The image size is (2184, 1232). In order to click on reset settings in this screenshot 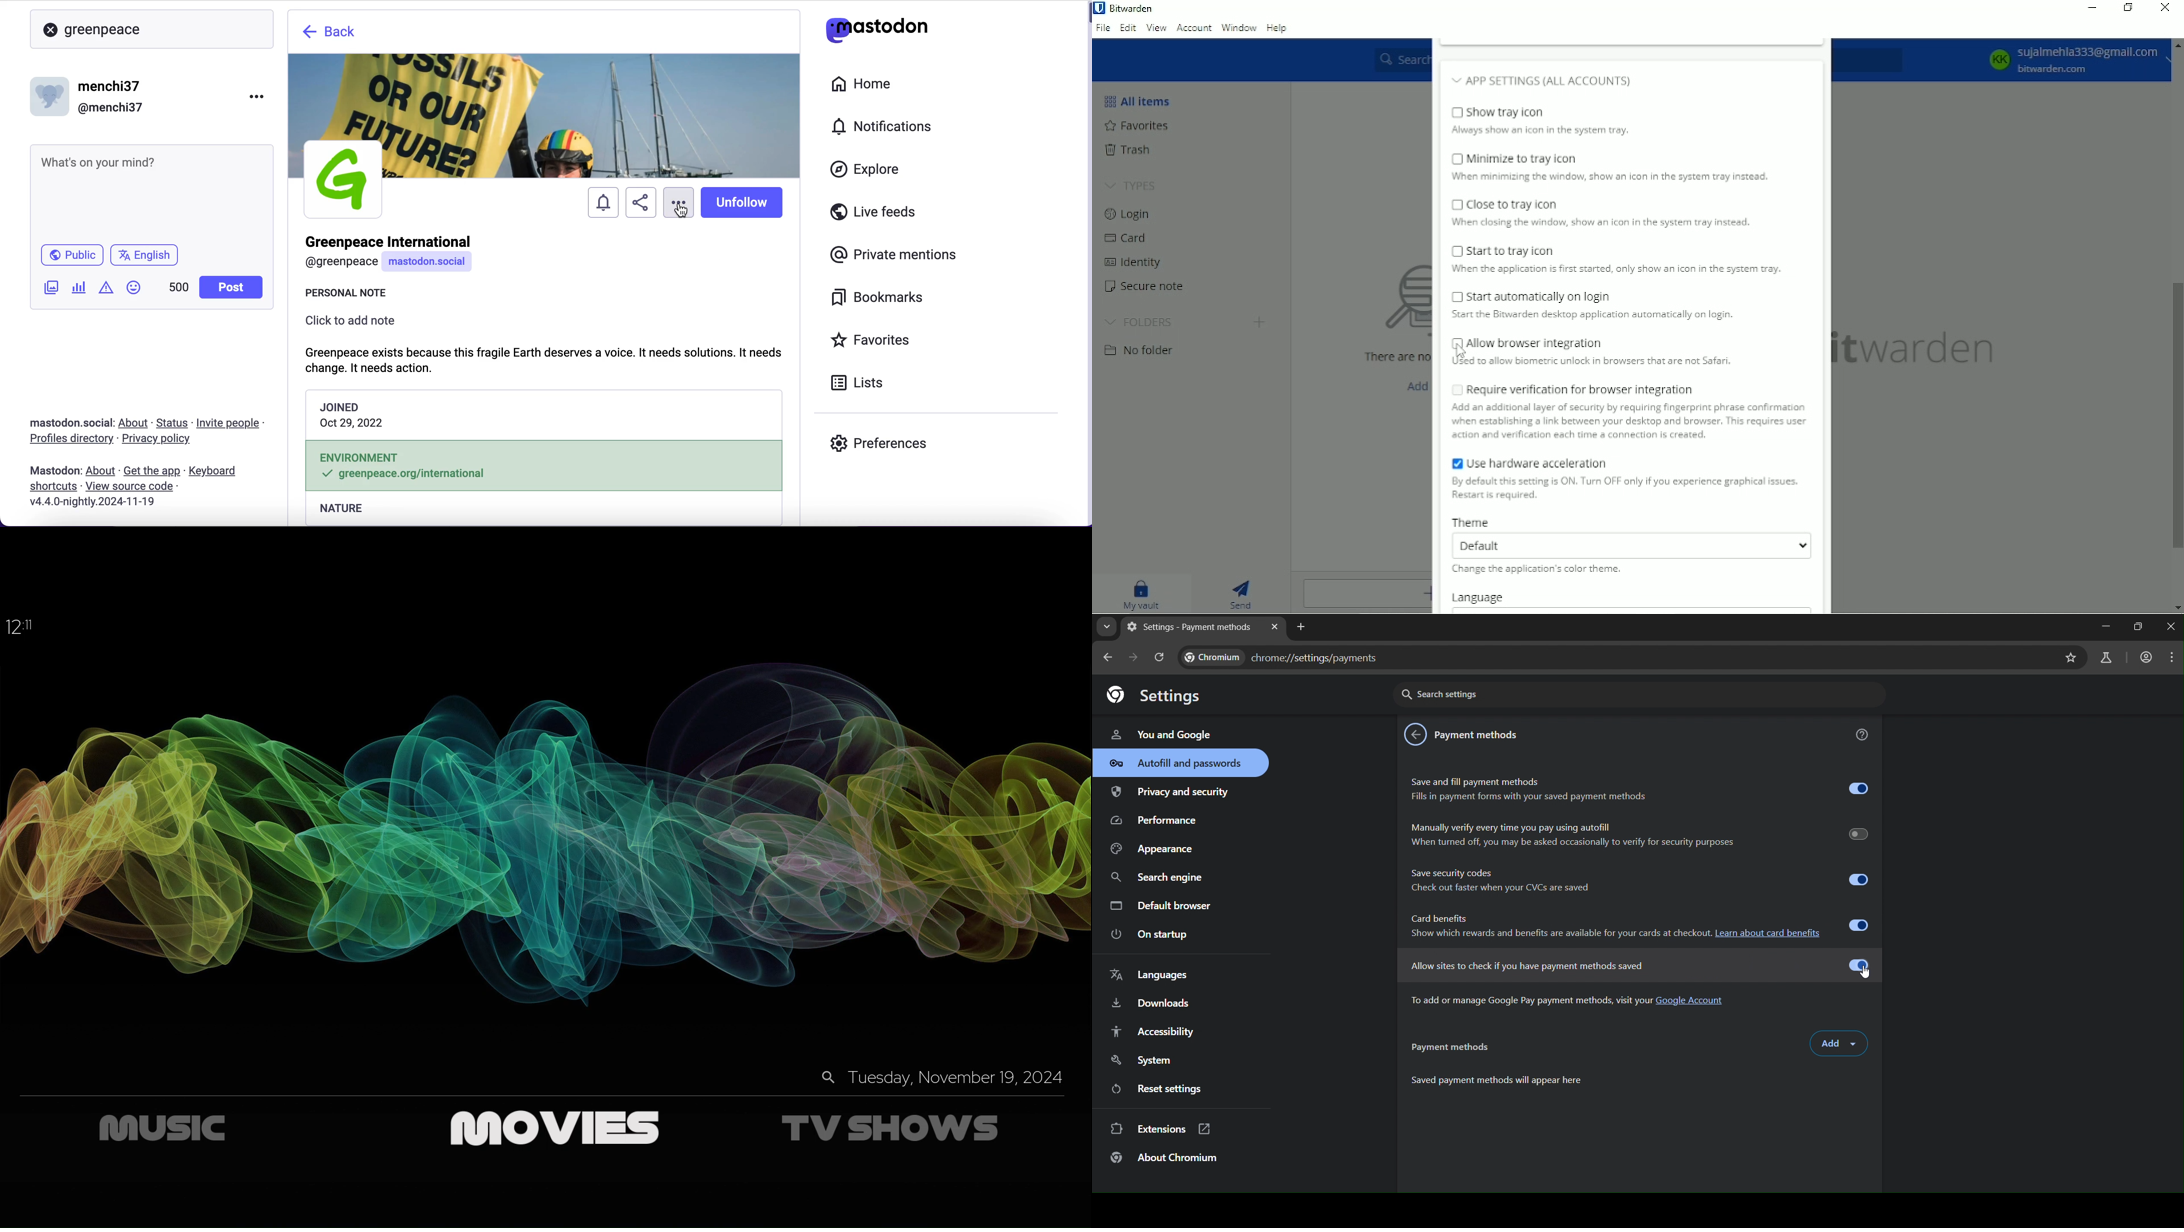, I will do `click(1159, 1089)`.